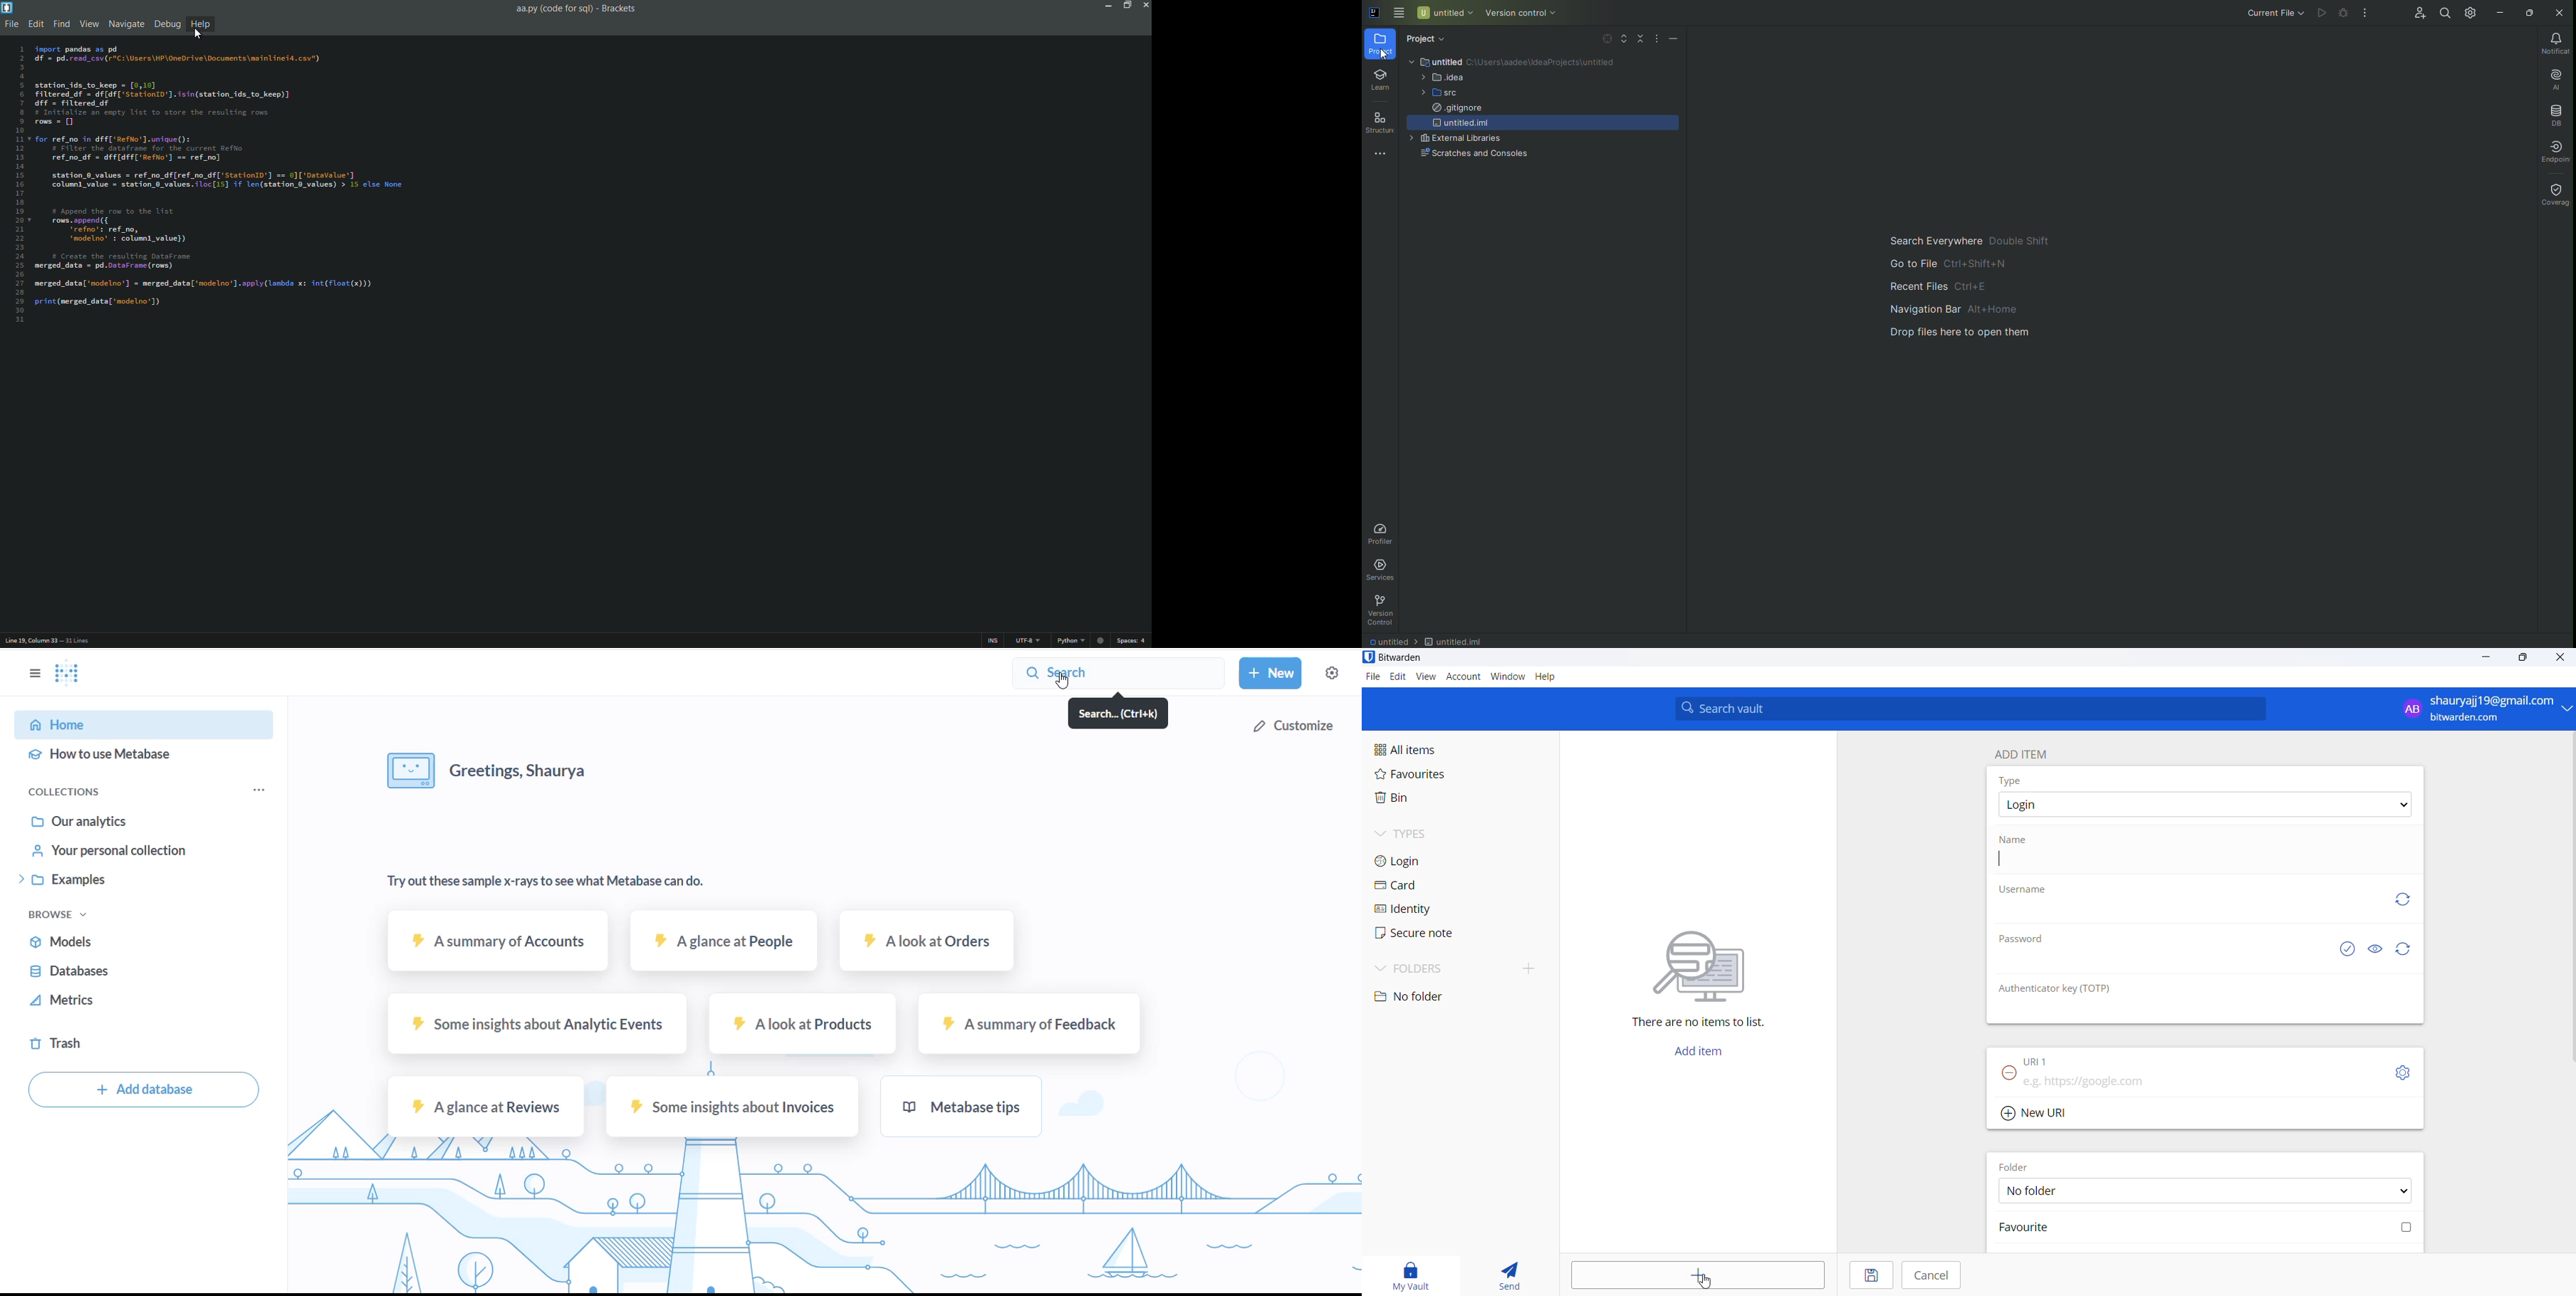 This screenshot has height=1316, width=2576. Describe the element at coordinates (7, 7) in the screenshot. I see `app icon` at that location.